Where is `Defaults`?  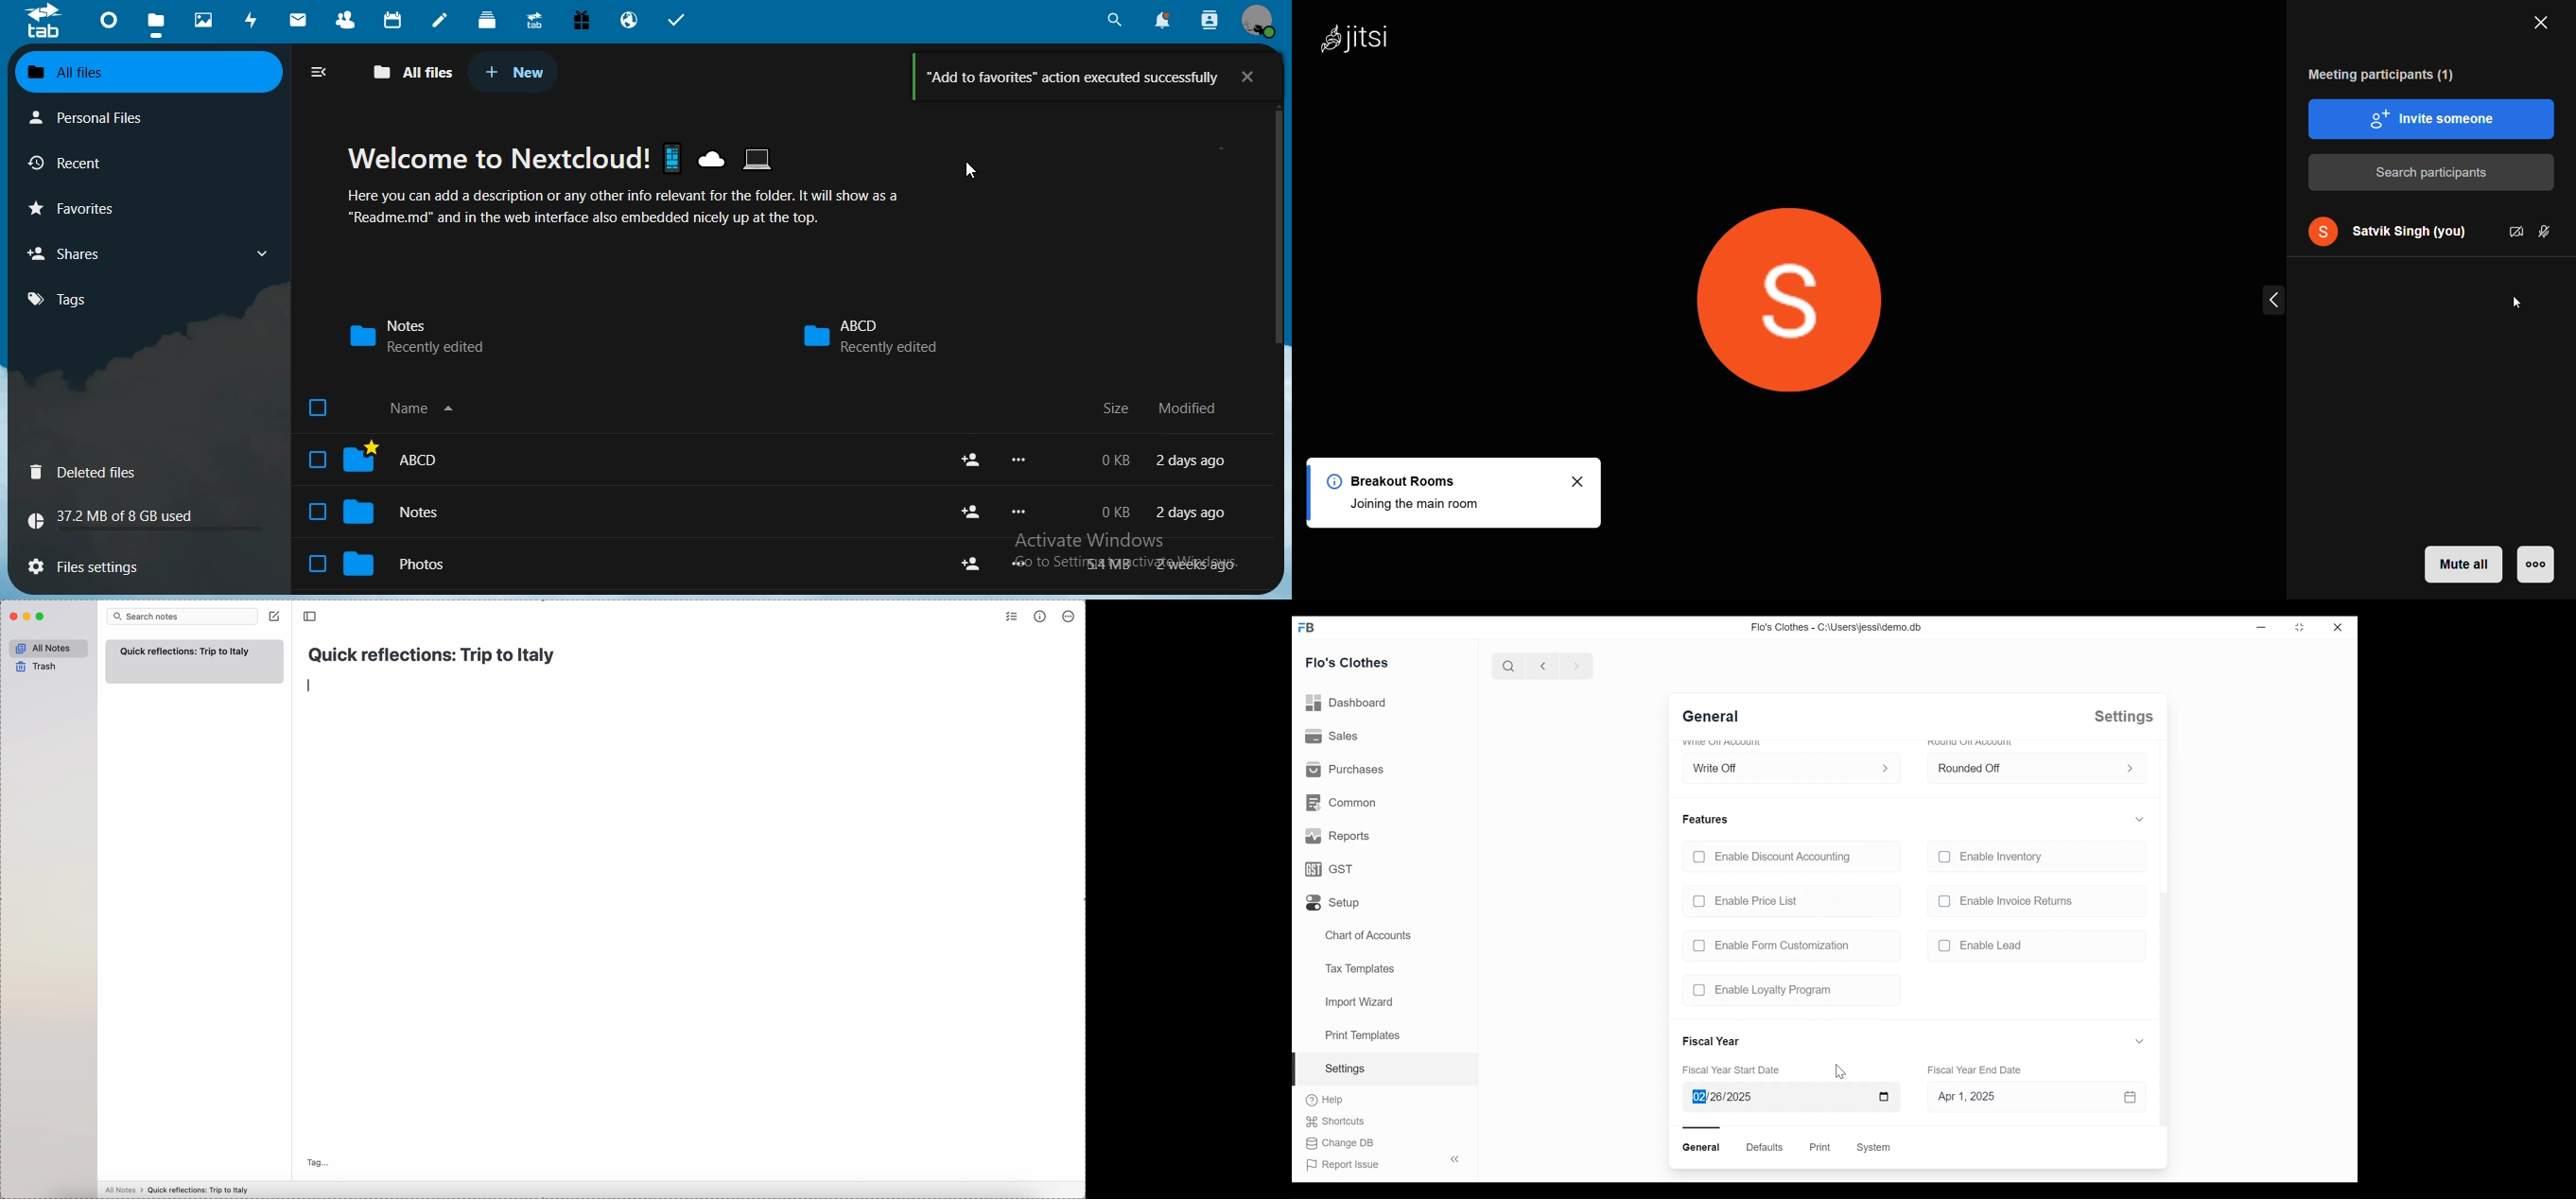
Defaults is located at coordinates (1765, 1147).